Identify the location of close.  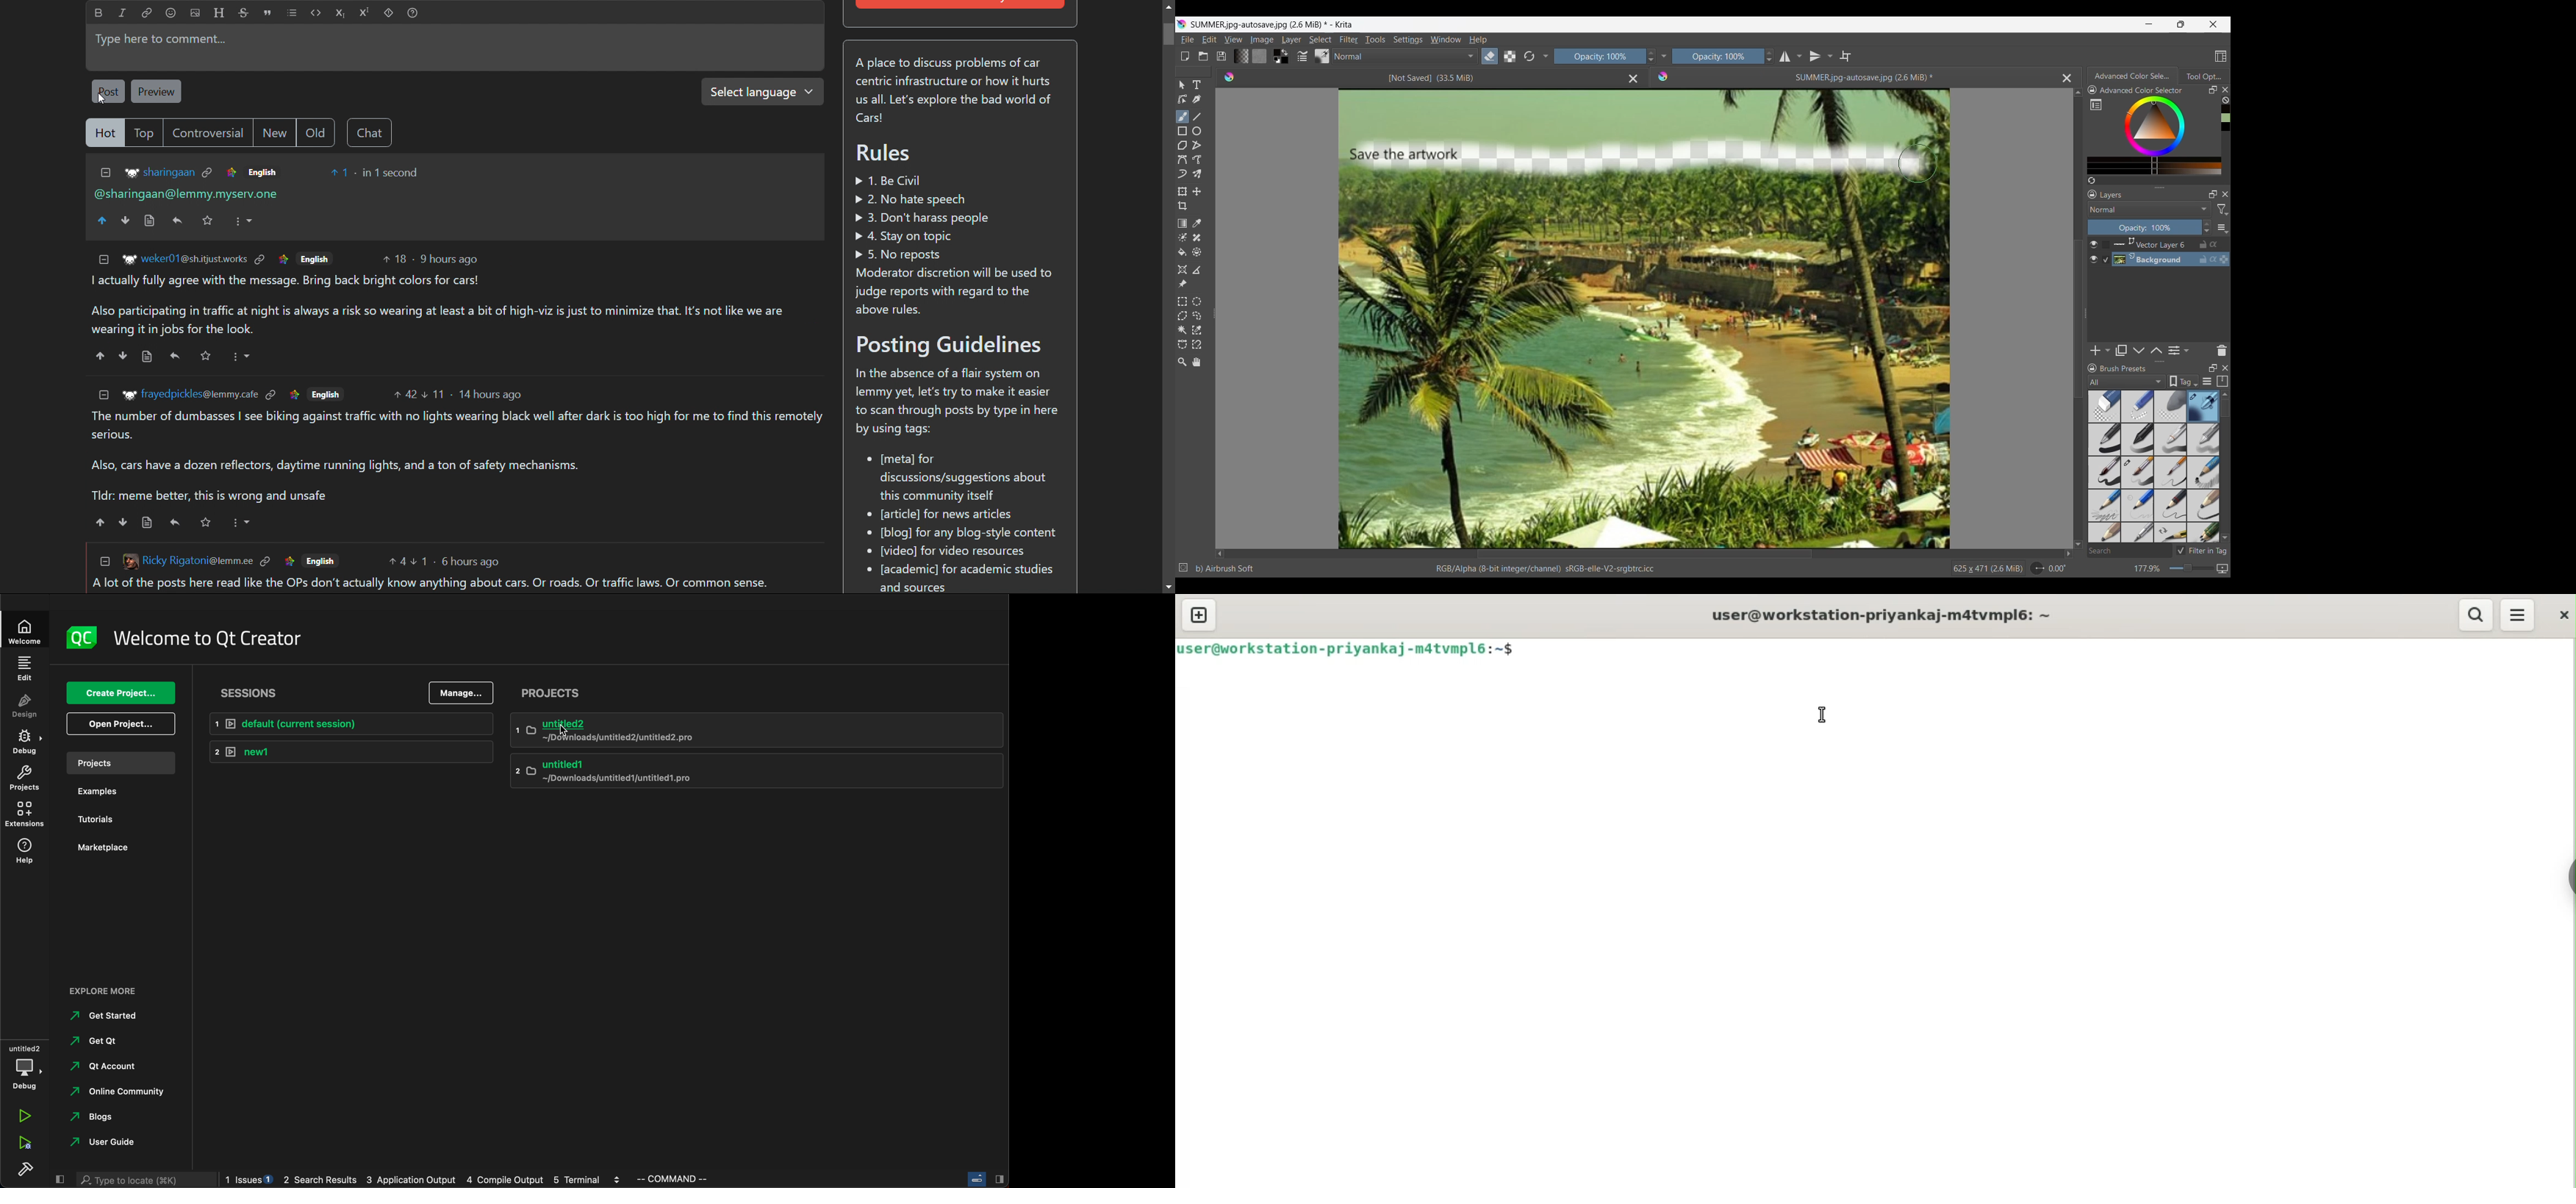
(2562, 611).